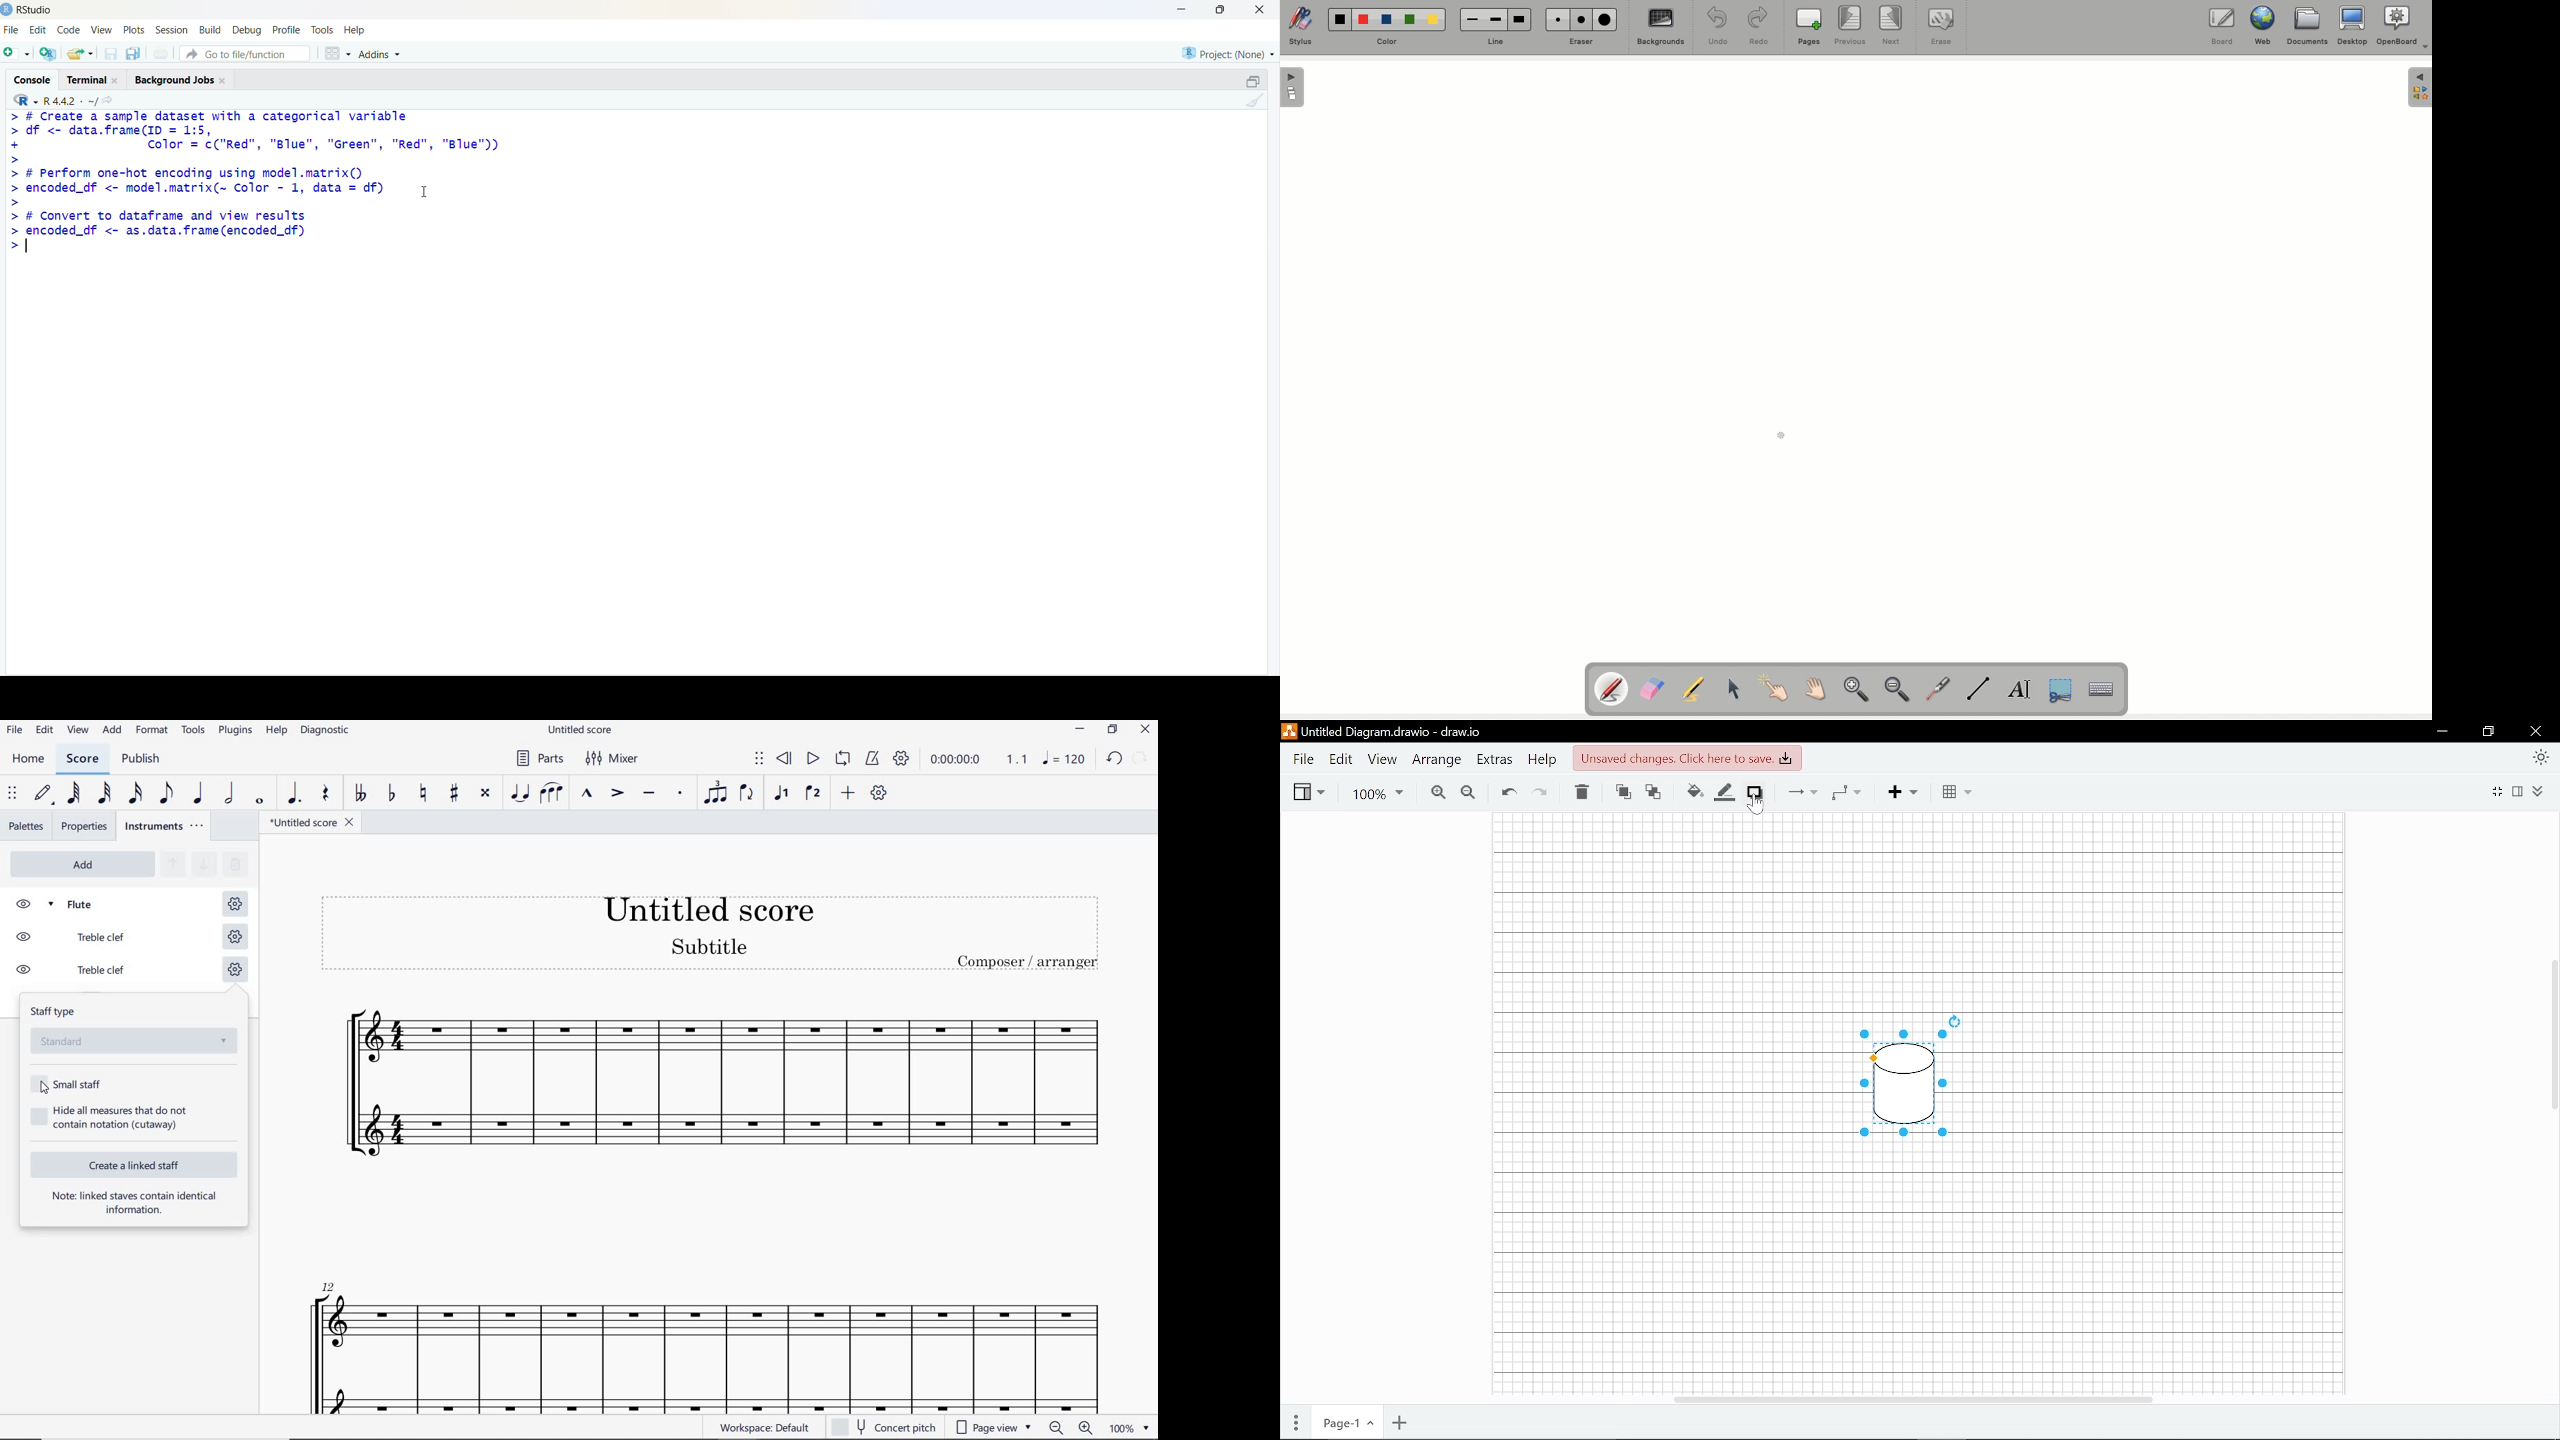 The image size is (2576, 1456). I want to click on debug, so click(247, 31).